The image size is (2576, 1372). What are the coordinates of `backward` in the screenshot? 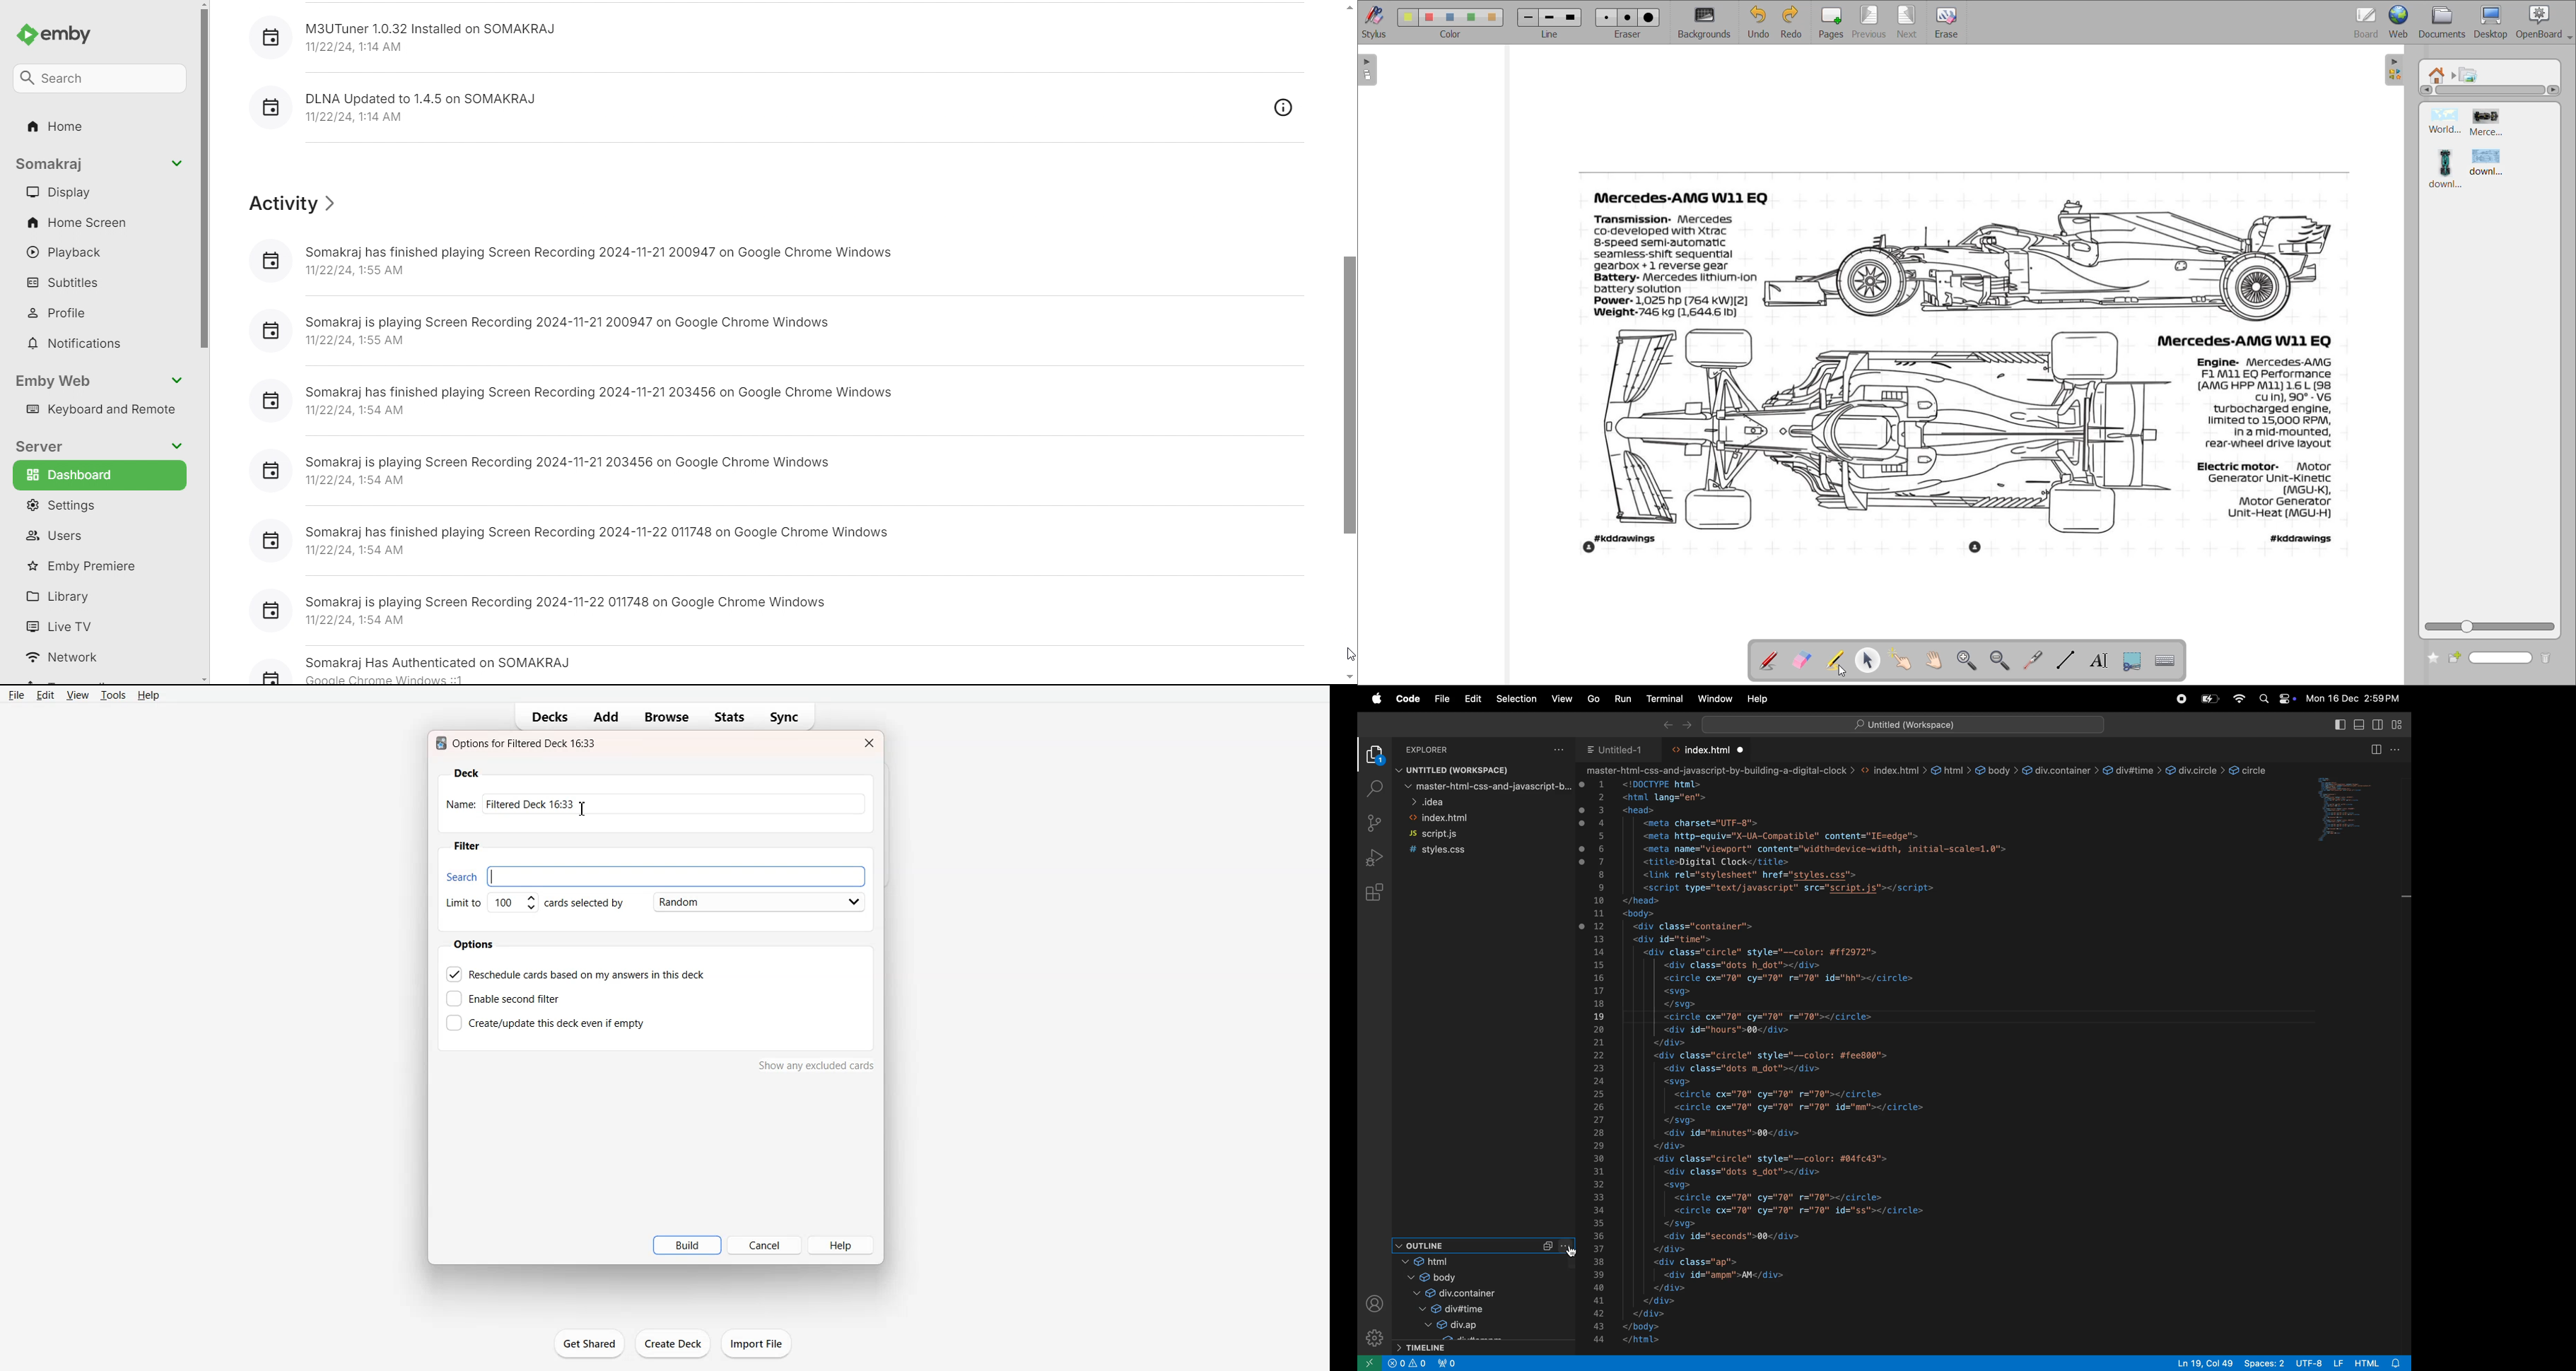 It's located at (1665, 724).